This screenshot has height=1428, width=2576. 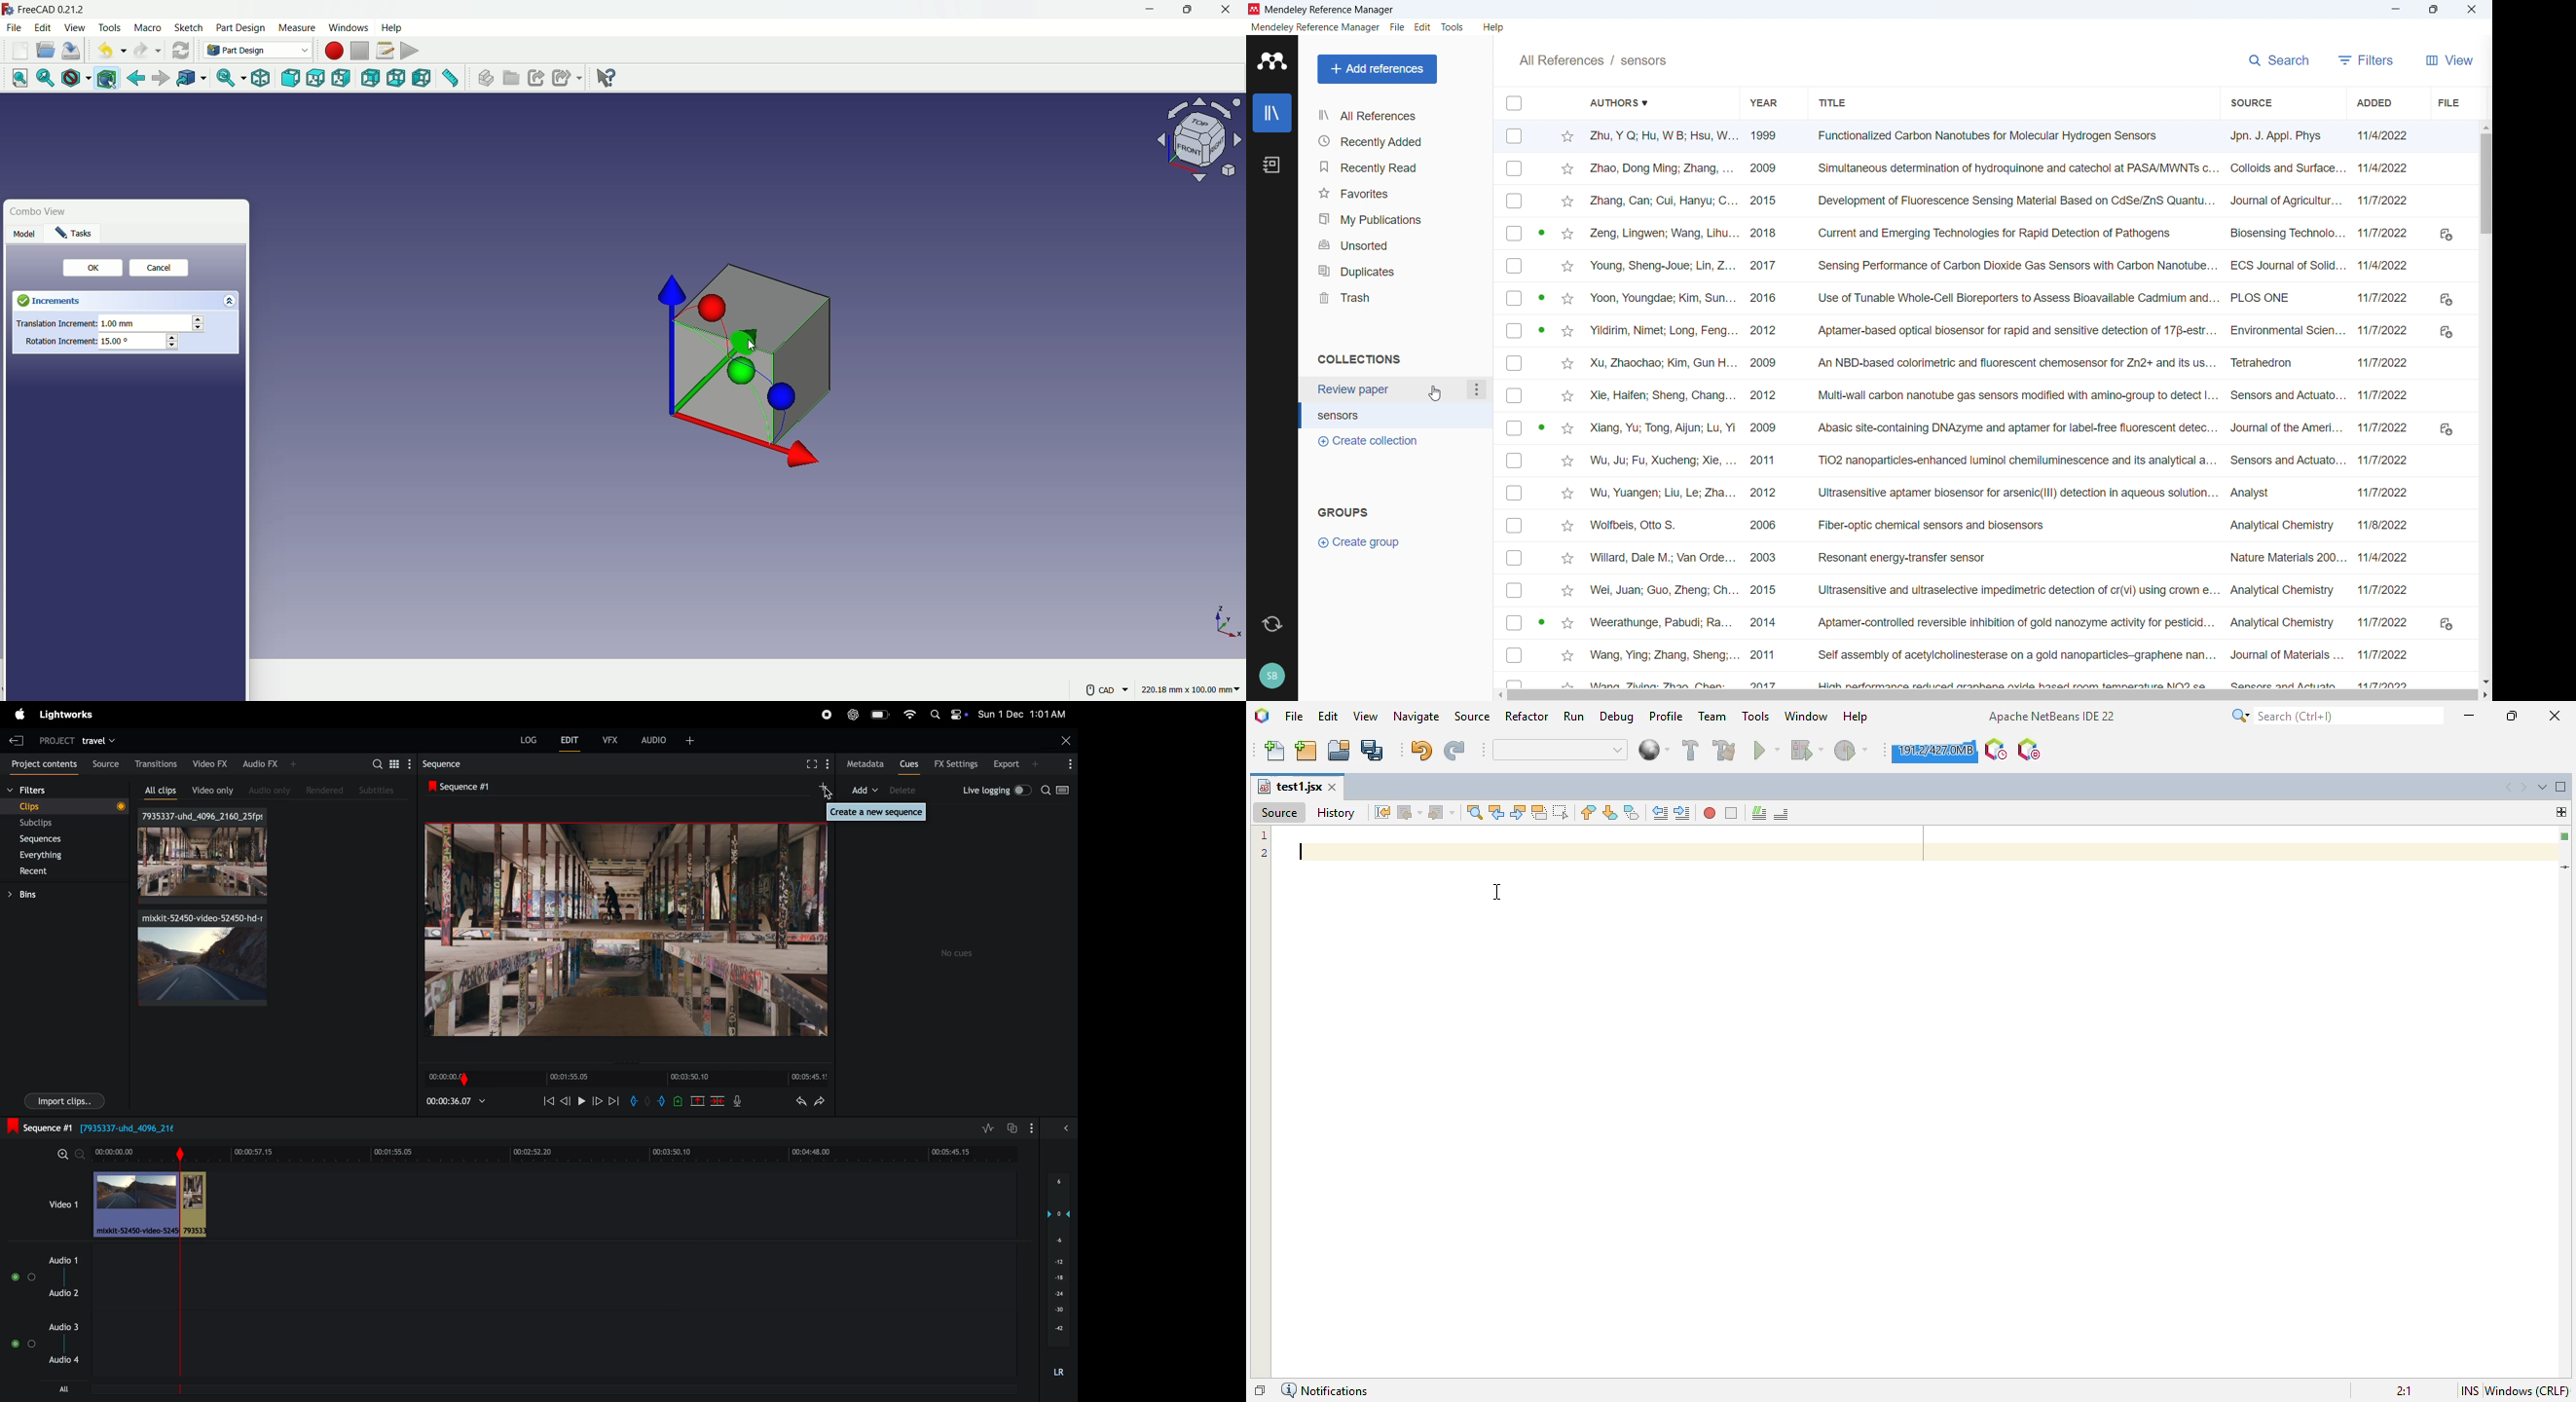 What do you see at coordinates (1272, 677) in the screenshot?
I see `Profile ` at bounding box center [1272, 677].